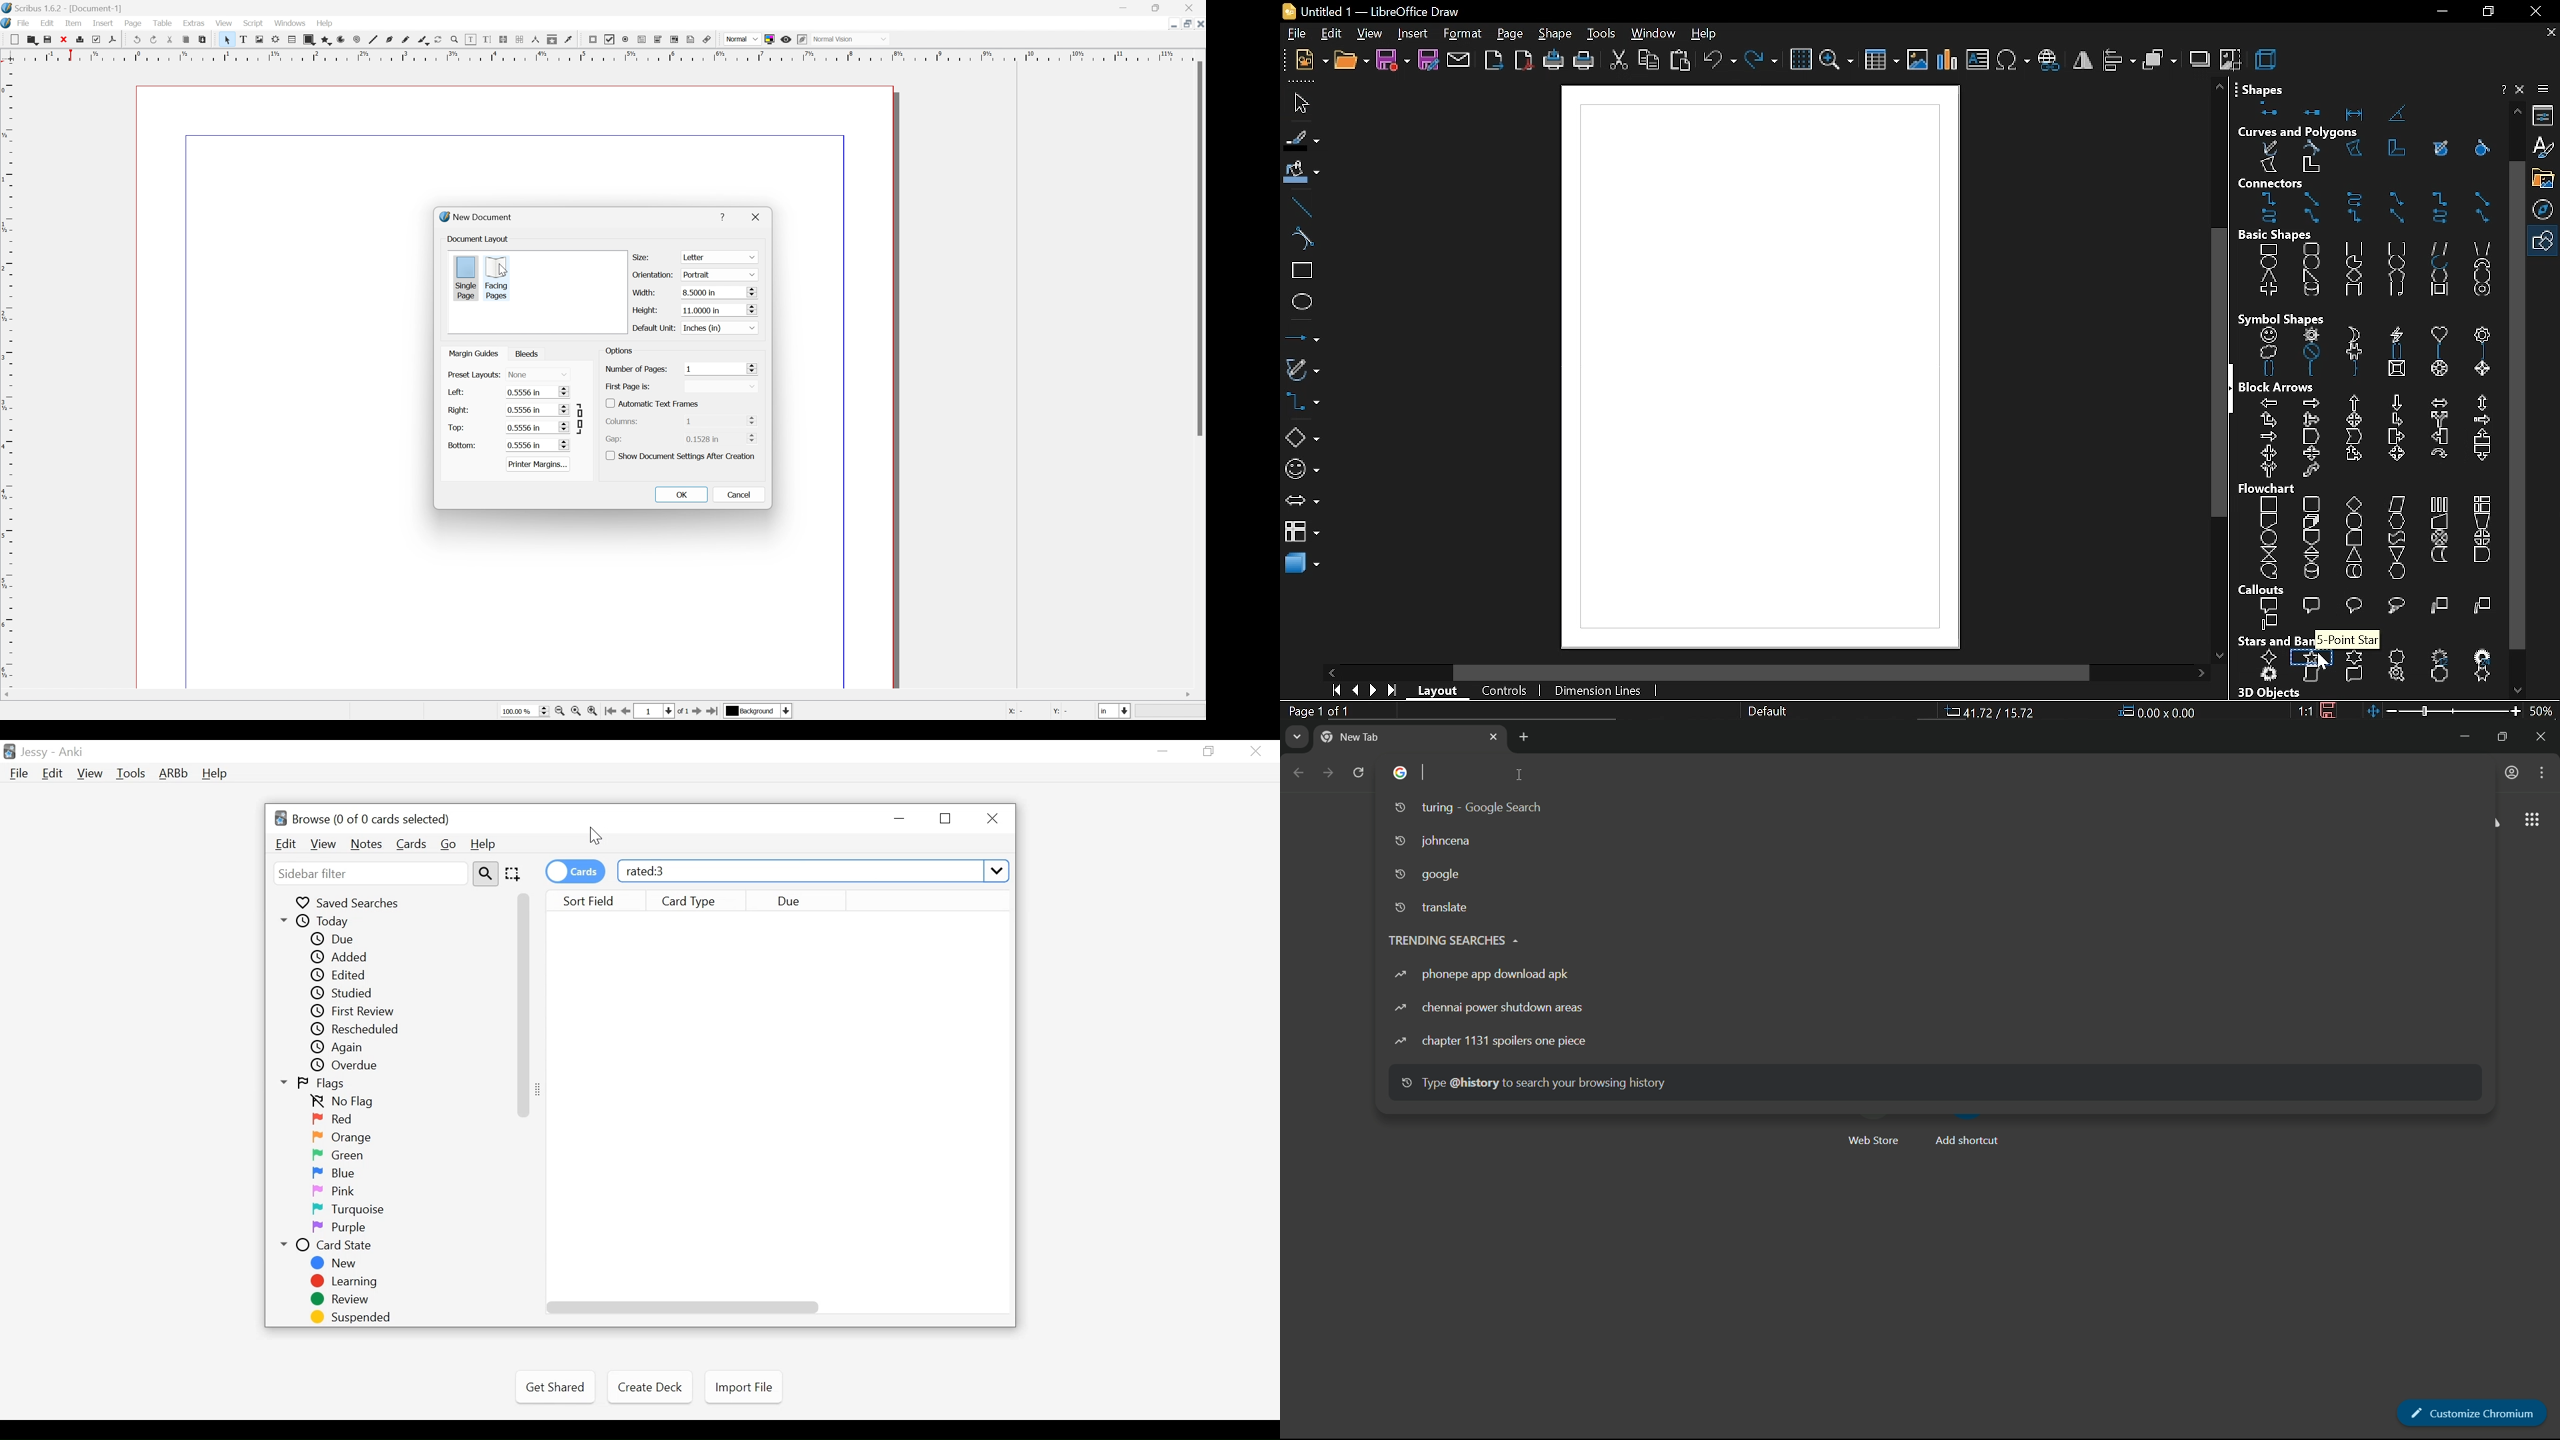 This screenshot has height=1456, width=2576. Describe the element at coordinates (25, 24) in the screenshot. I see `File` at that location.